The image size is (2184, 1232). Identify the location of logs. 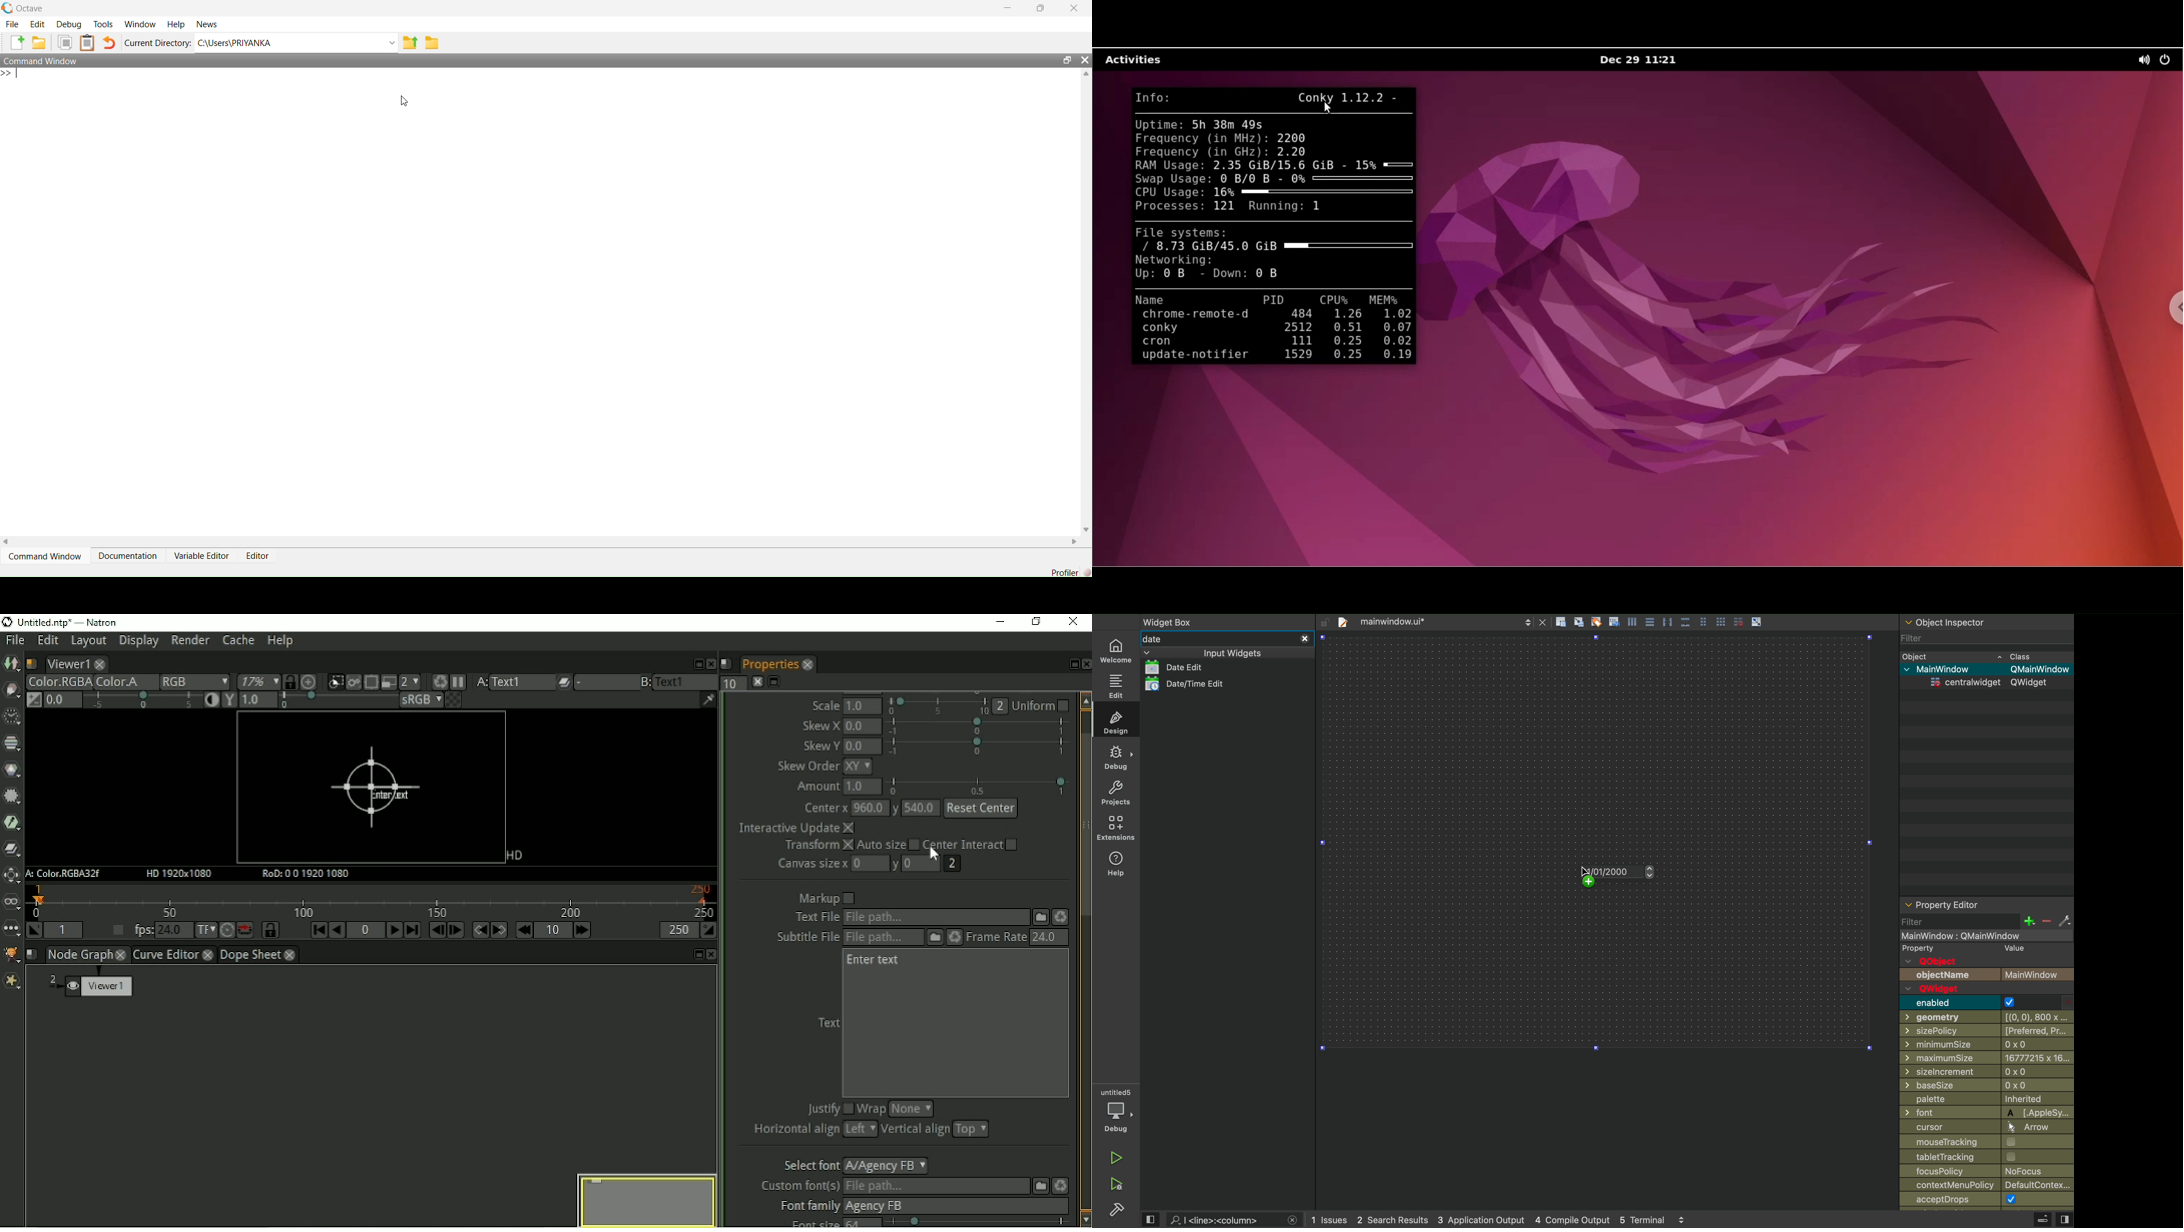
(1498, 1219).